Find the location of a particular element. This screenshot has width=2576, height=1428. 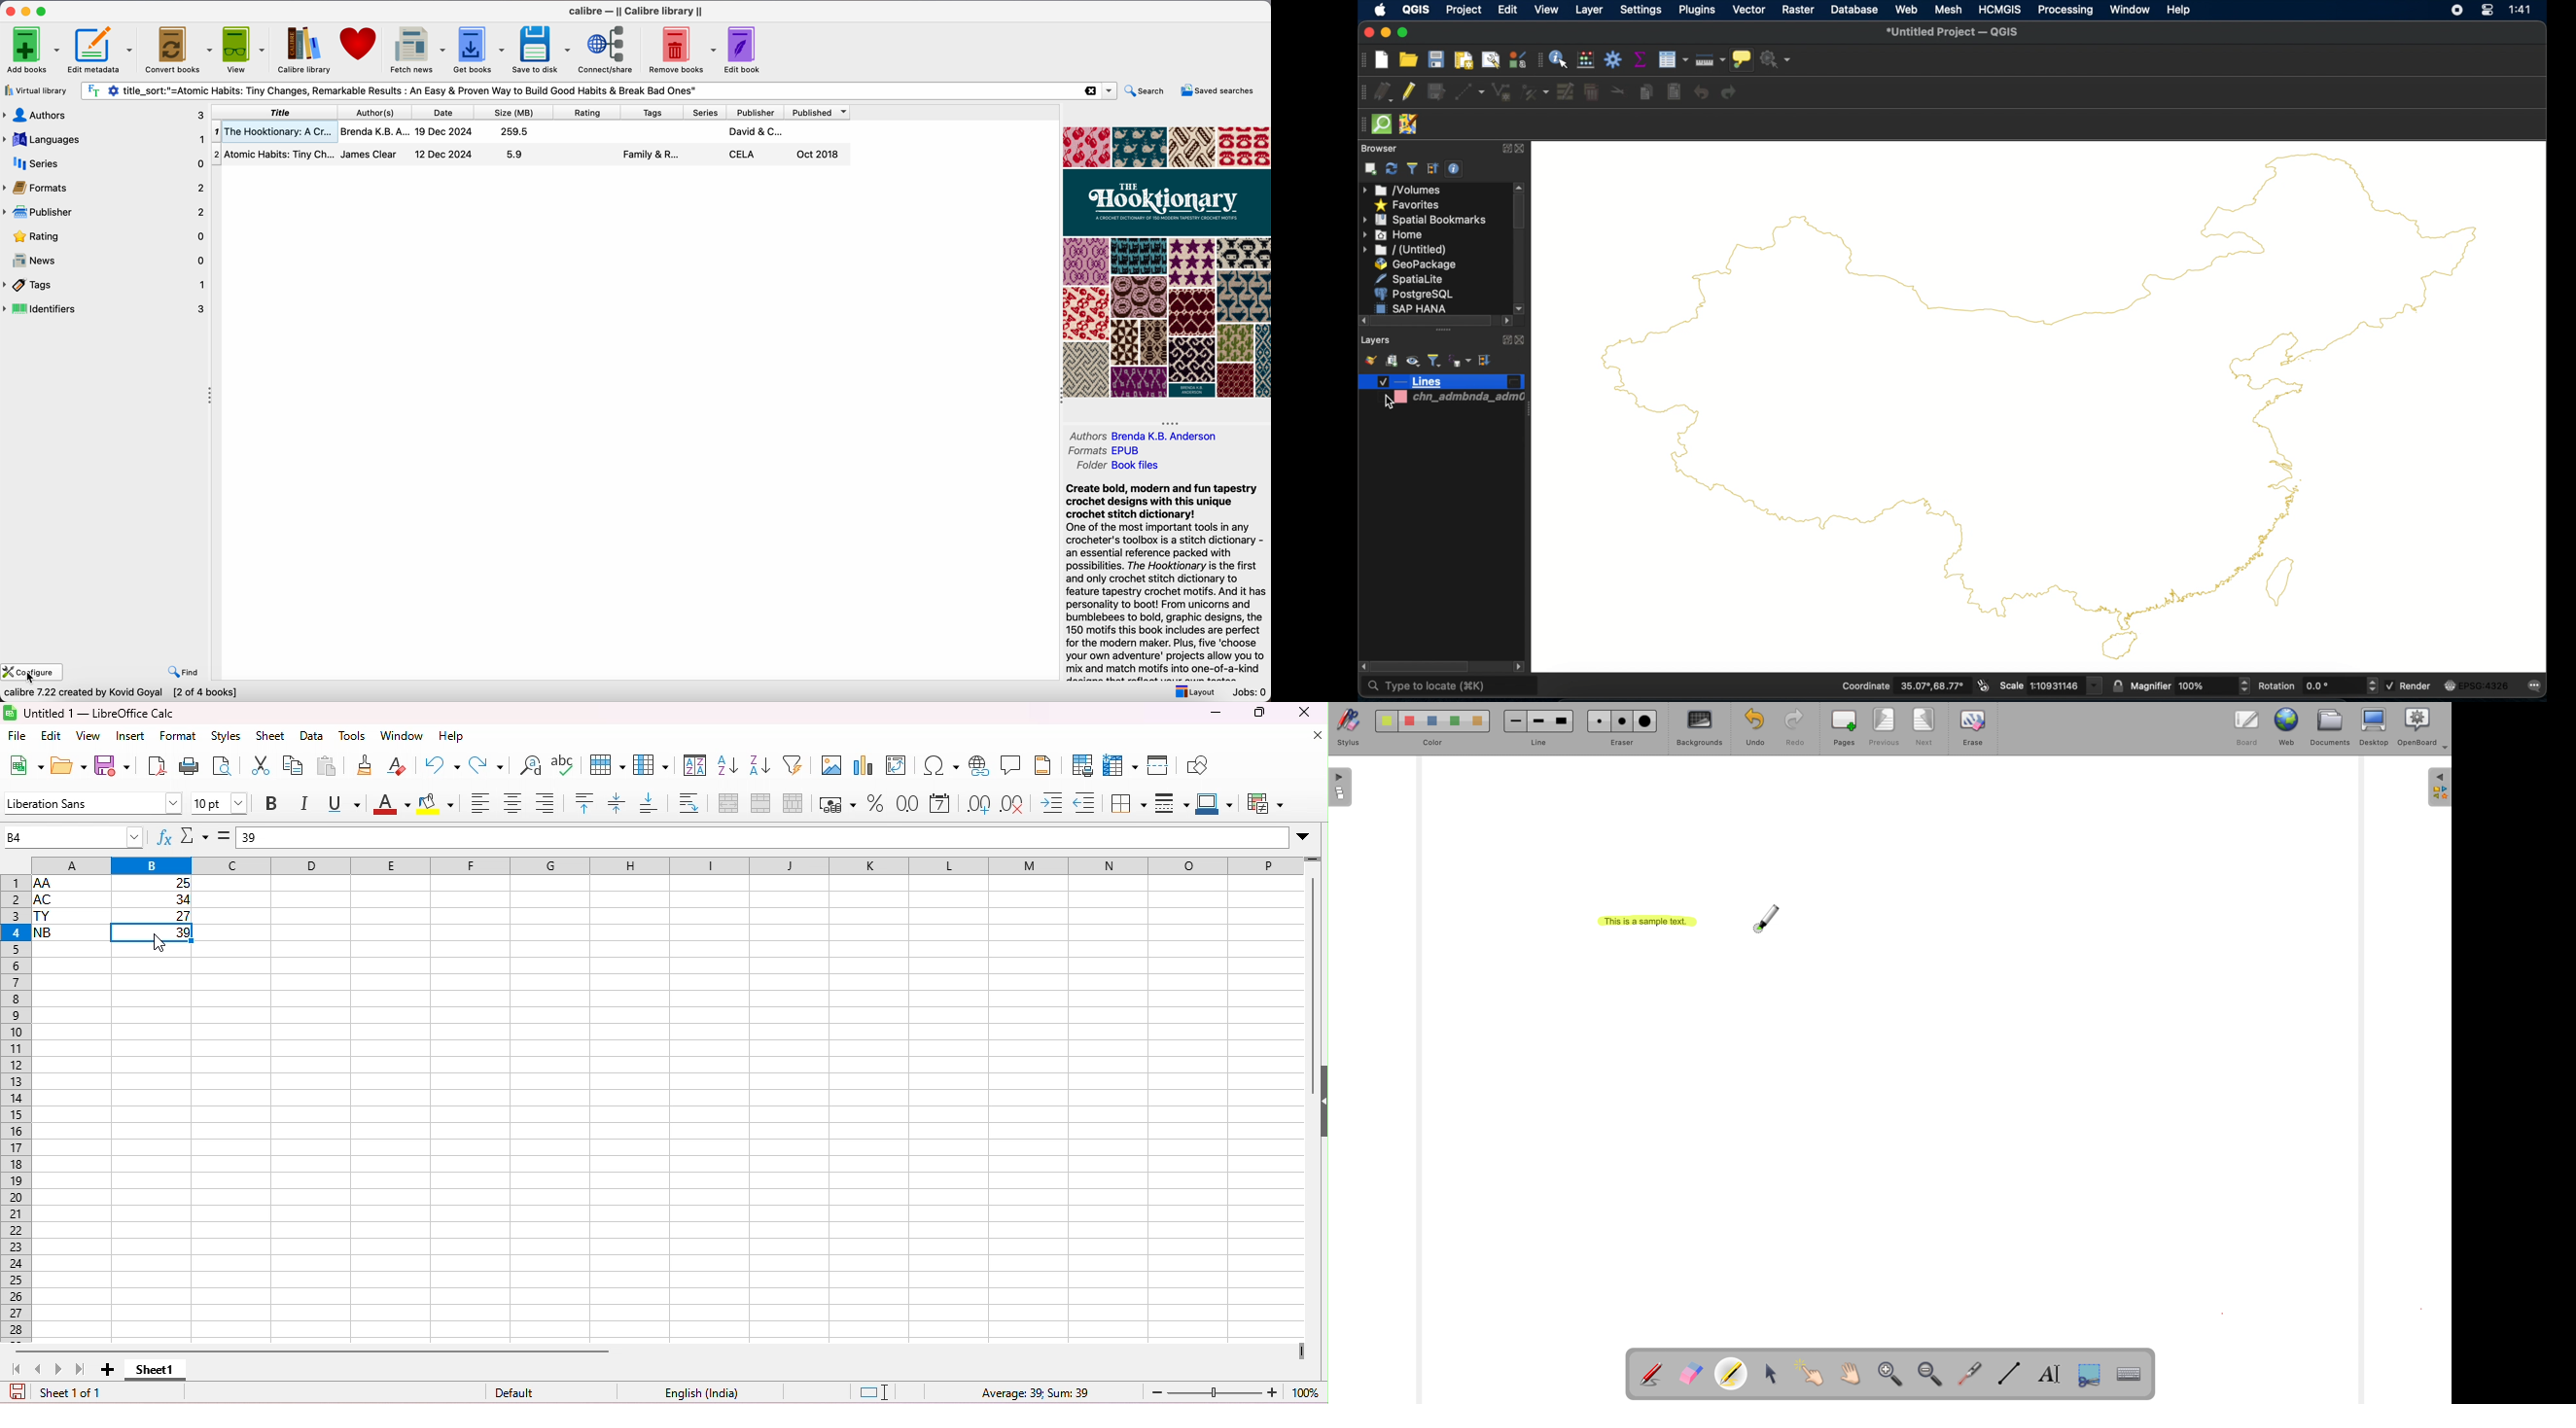

font style is located at coordinates (91, 802).